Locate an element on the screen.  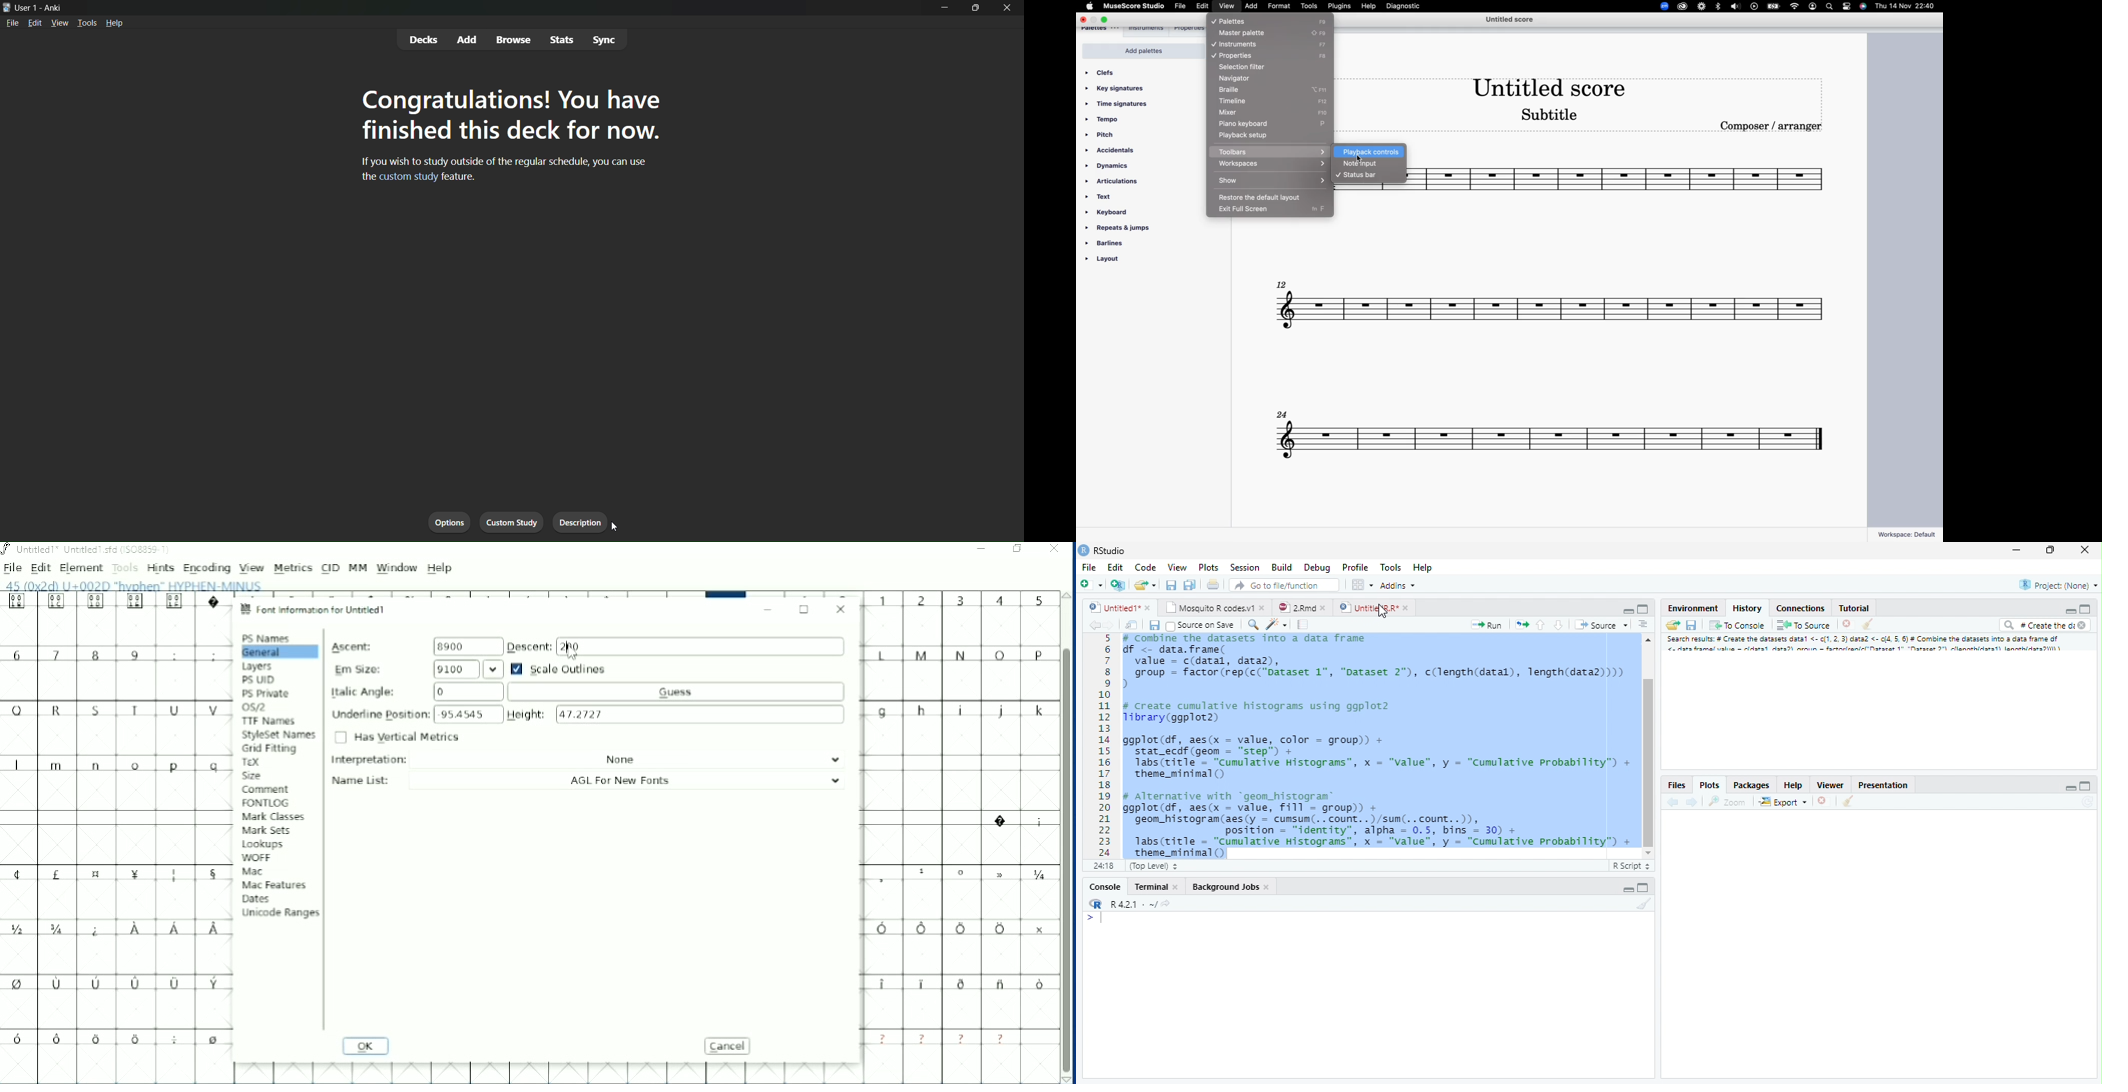
Input cursor is located at coordinates (1099, 918).